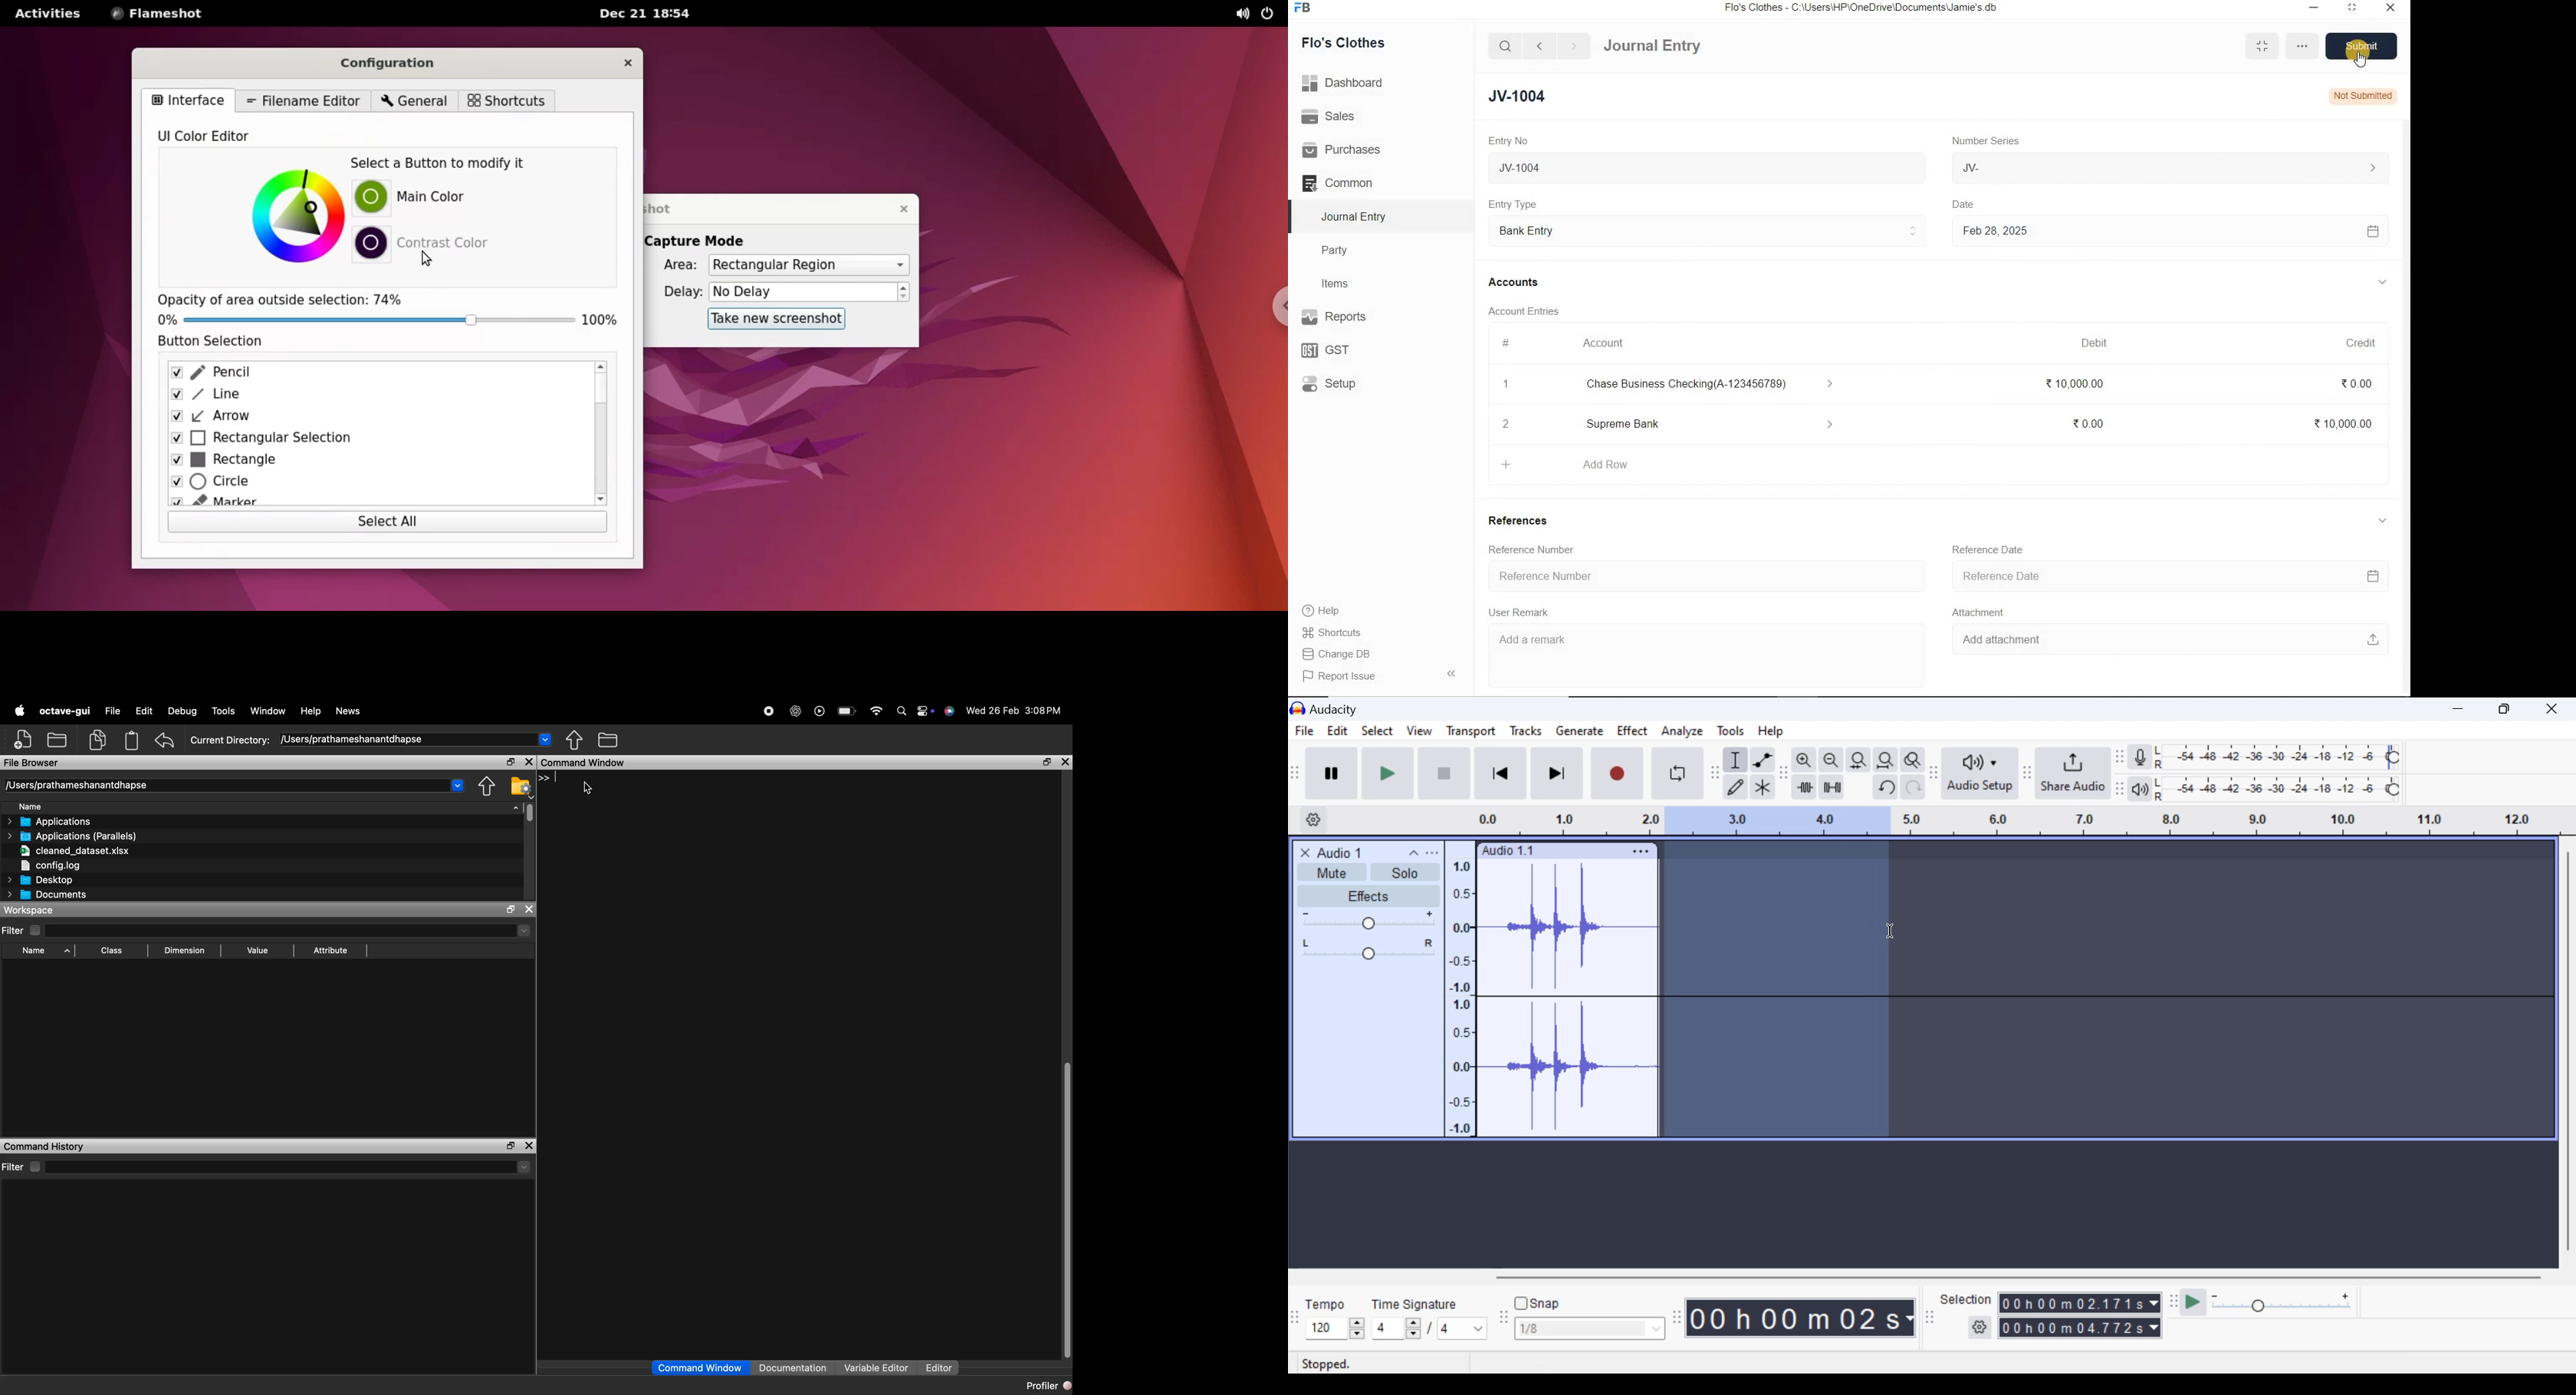 The height and width of the screenshot is (1400, 2576). Describe the element at coordinates (1980, 141) in the screenshot. I see `Number Series` at that location.